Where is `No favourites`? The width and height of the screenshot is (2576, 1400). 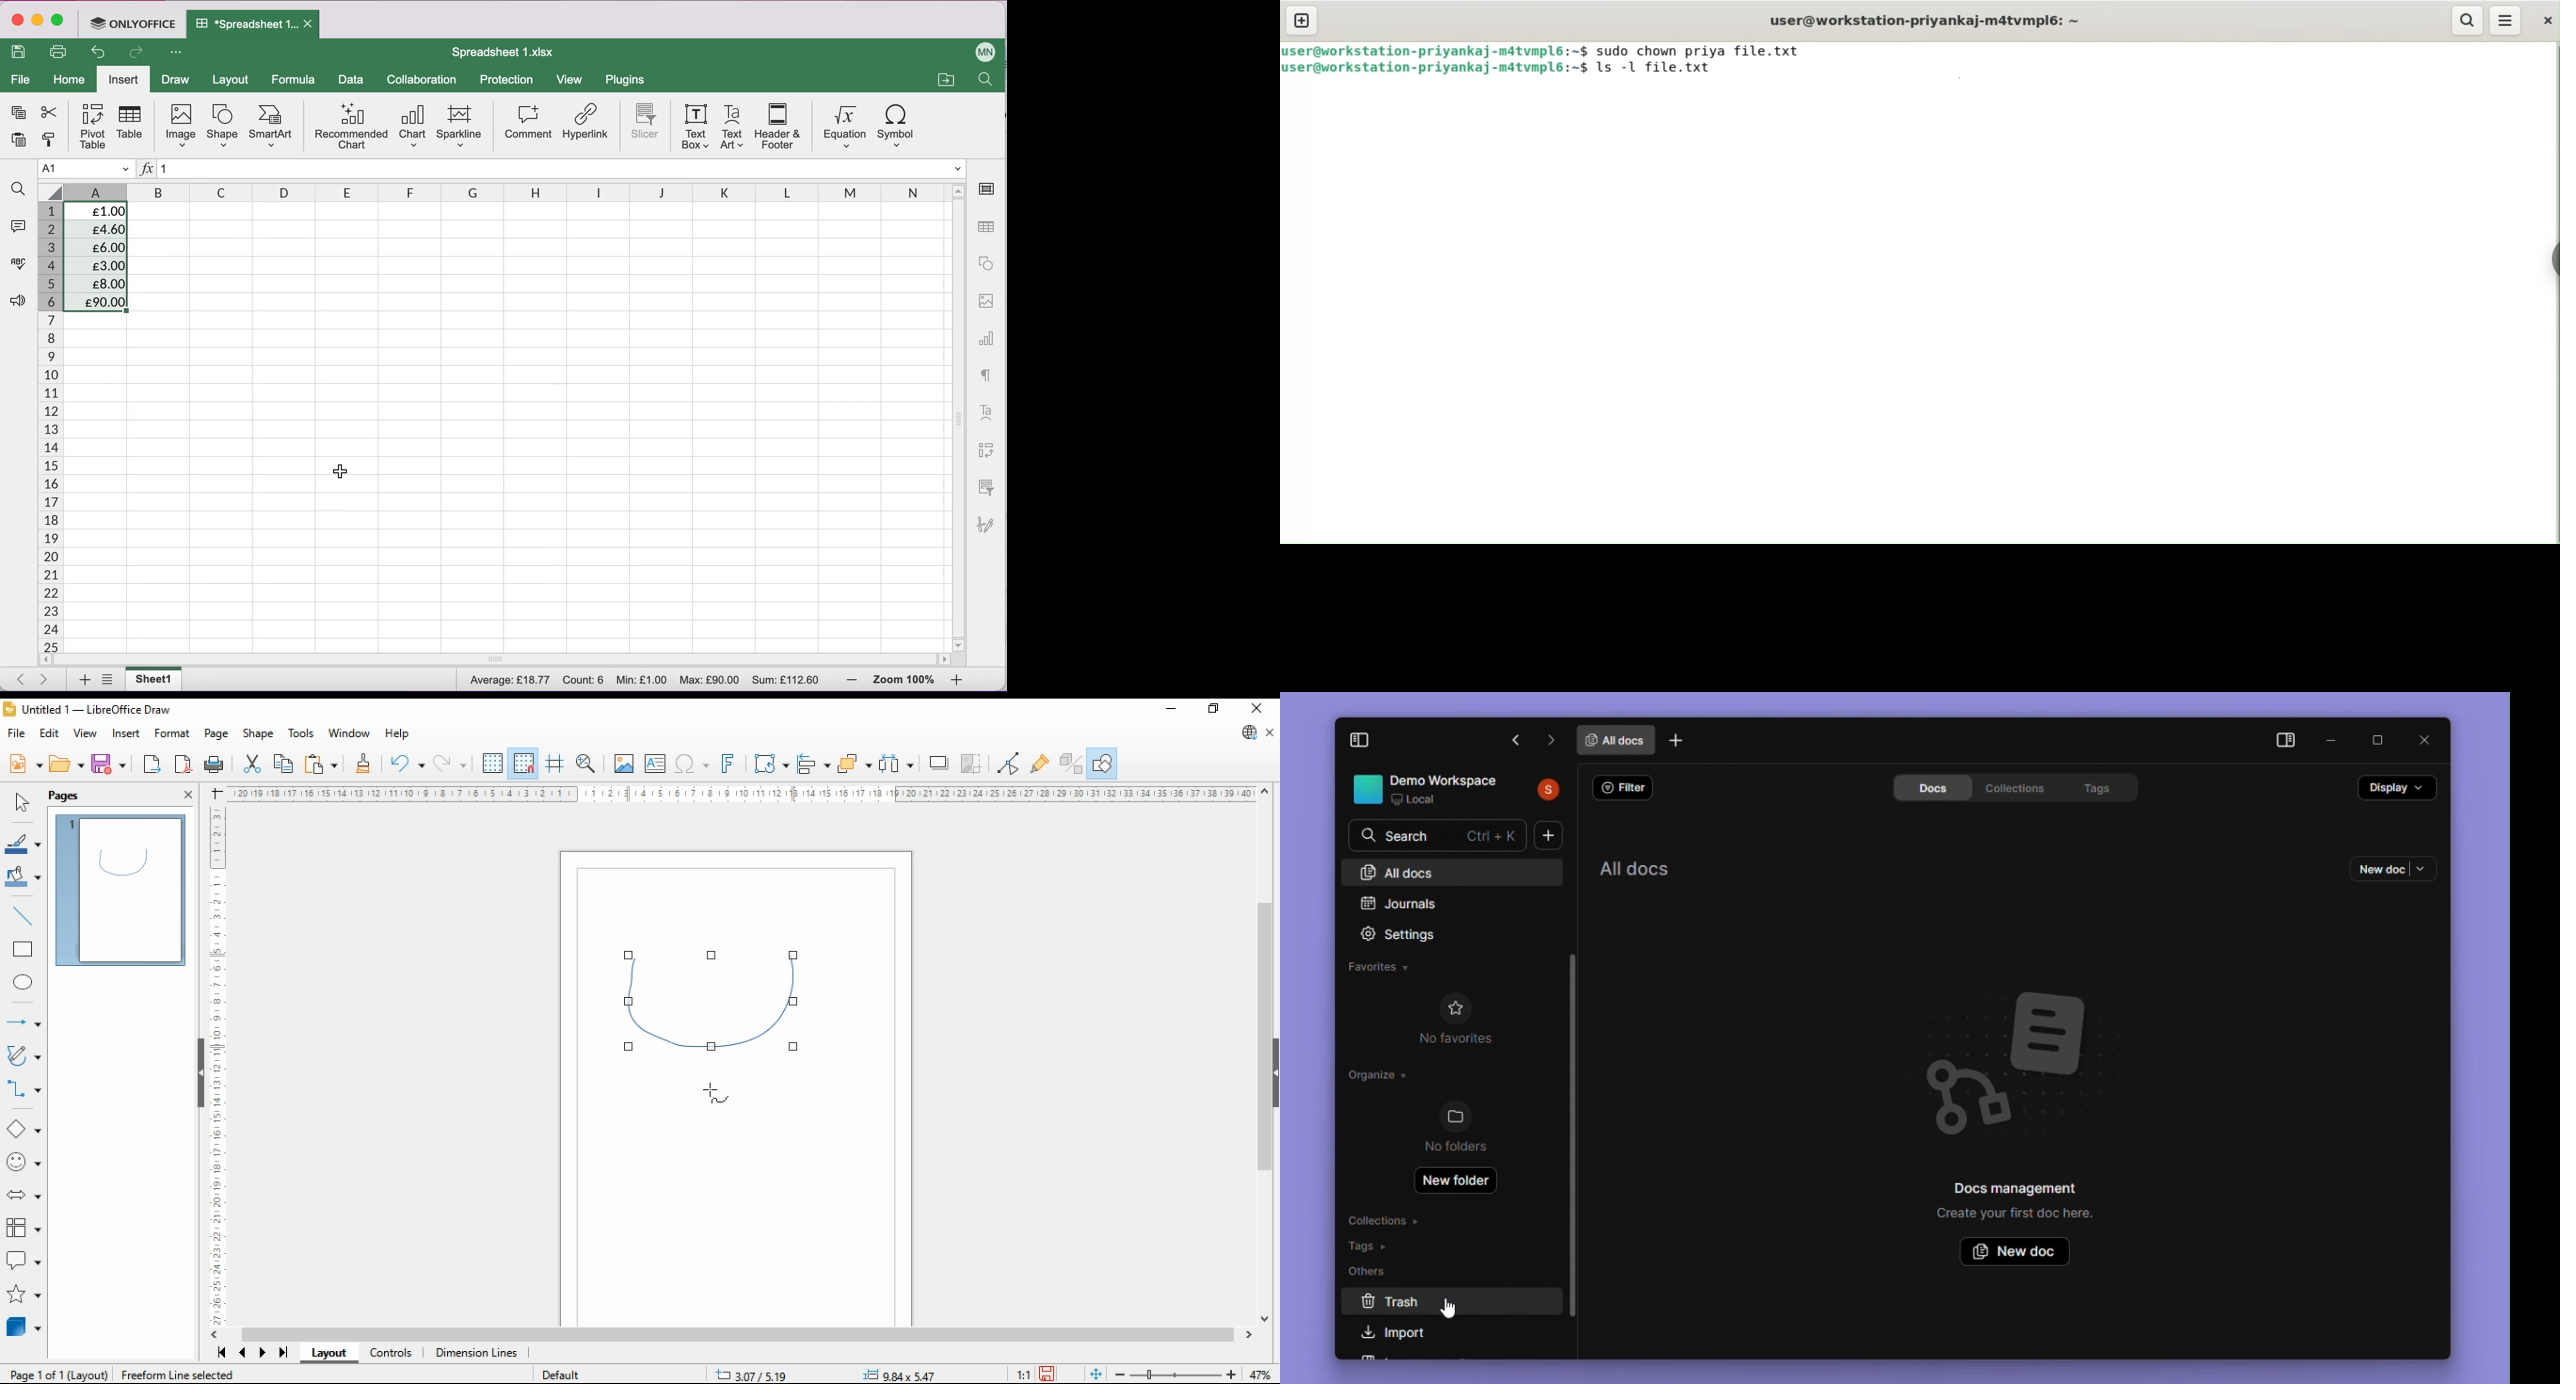 No favourites is located at coordinates (1455, 1022).